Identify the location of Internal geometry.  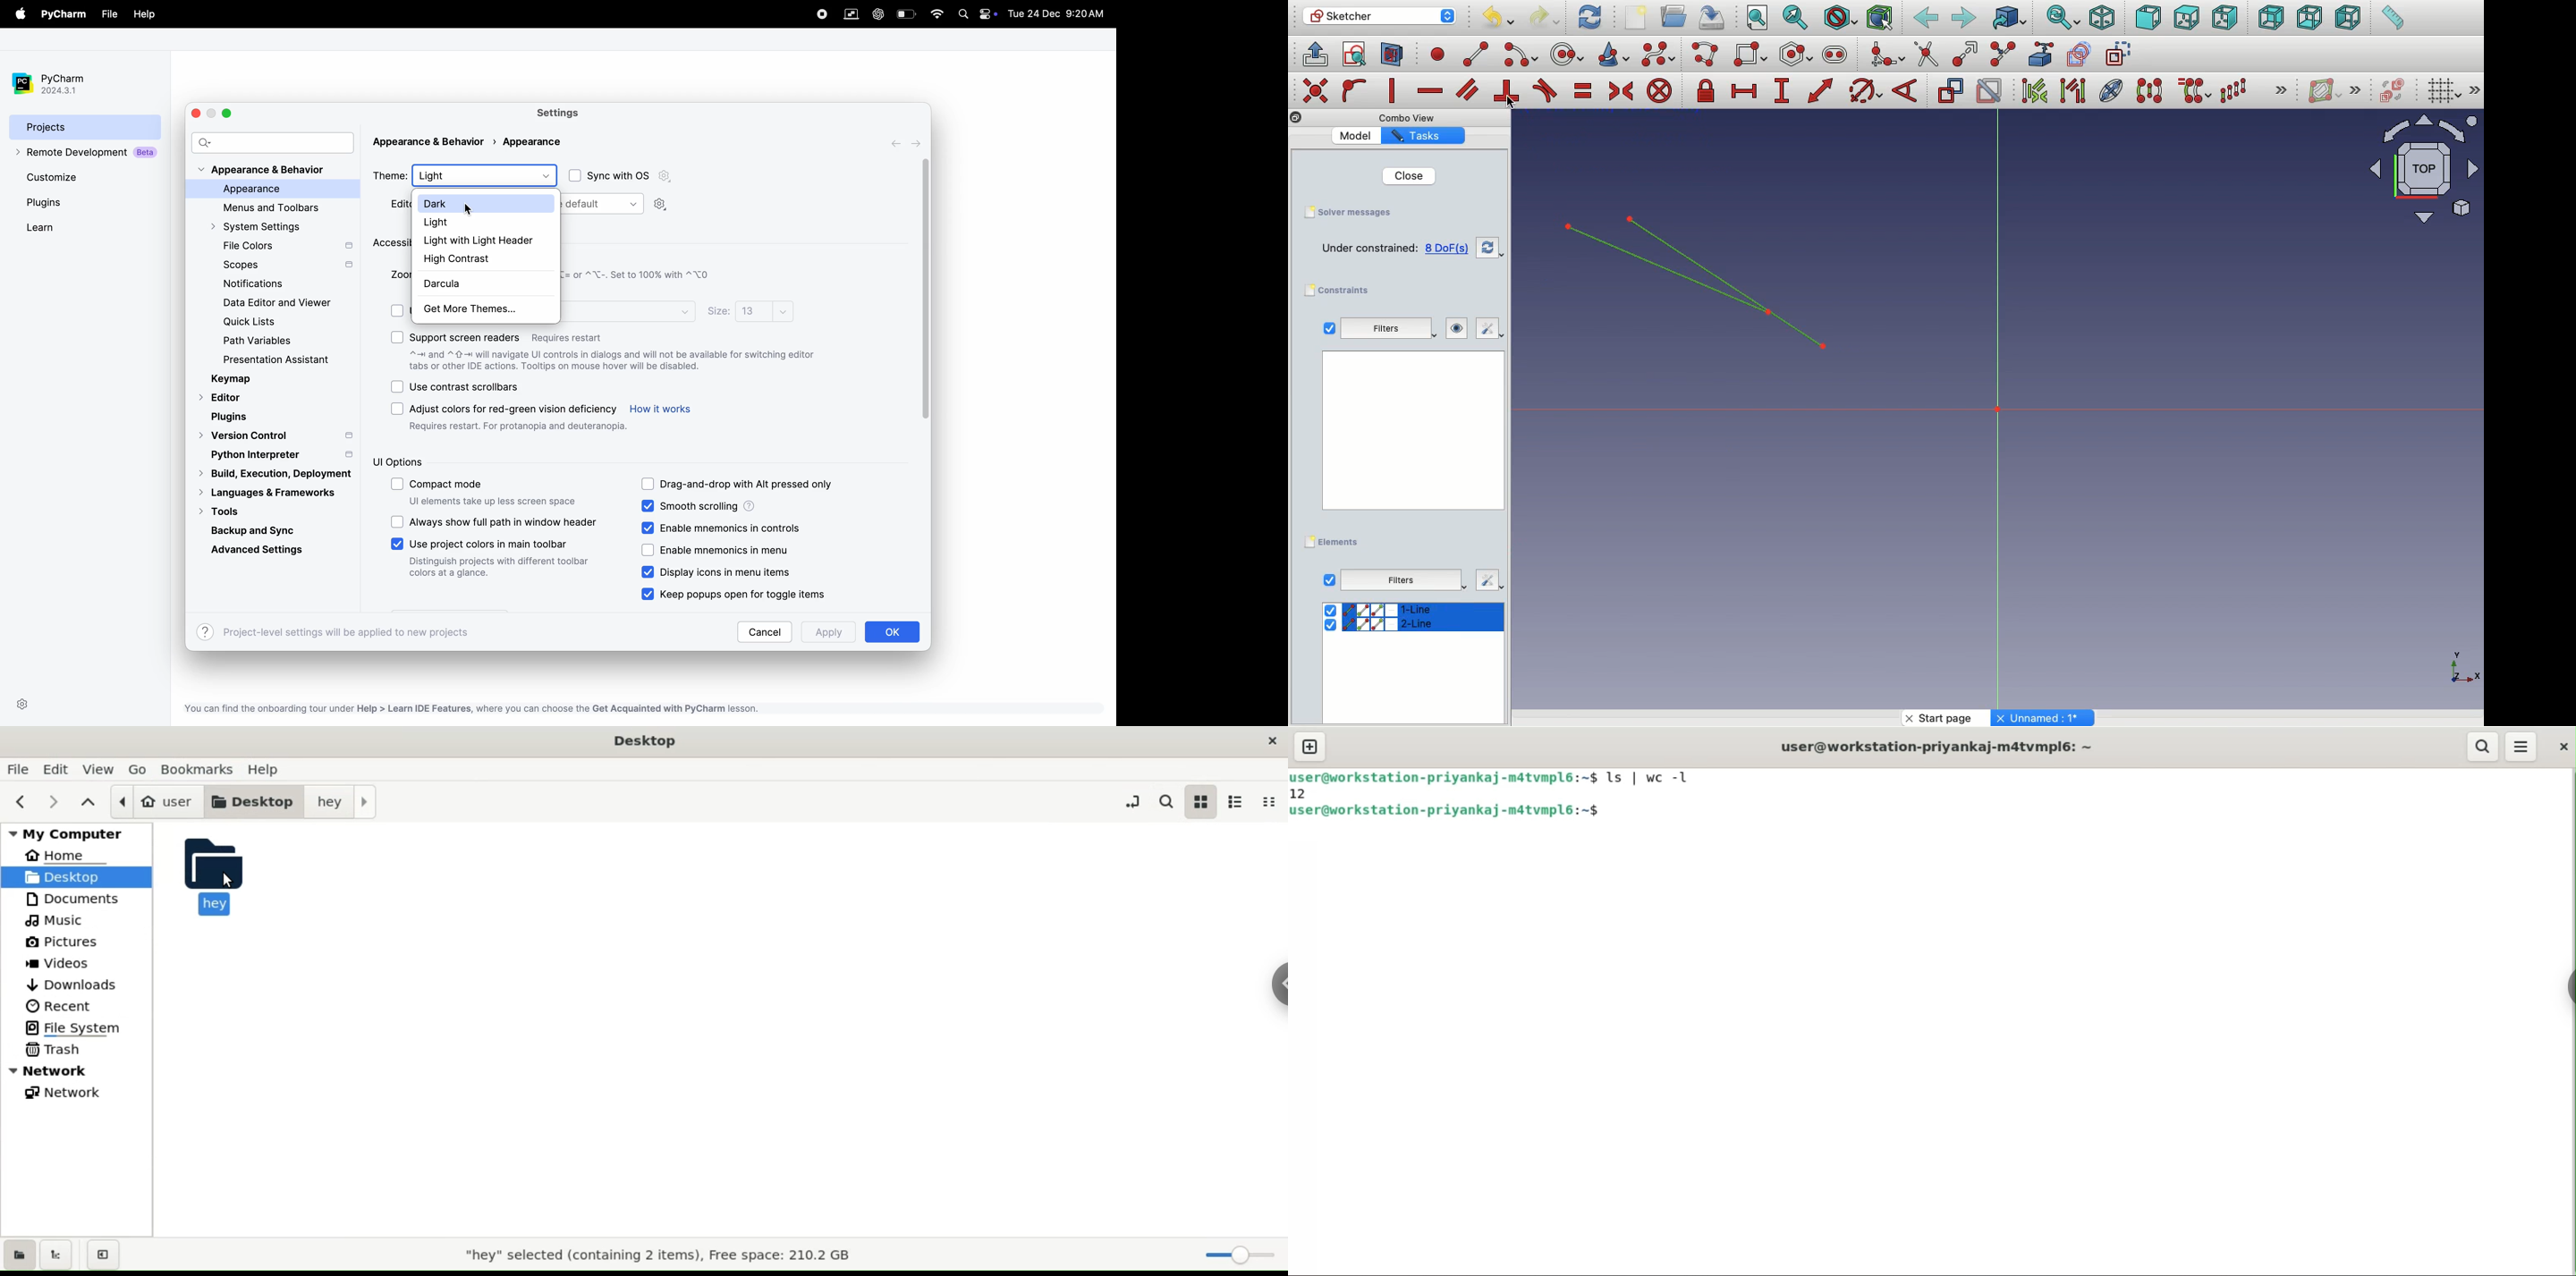
(2113, 90).